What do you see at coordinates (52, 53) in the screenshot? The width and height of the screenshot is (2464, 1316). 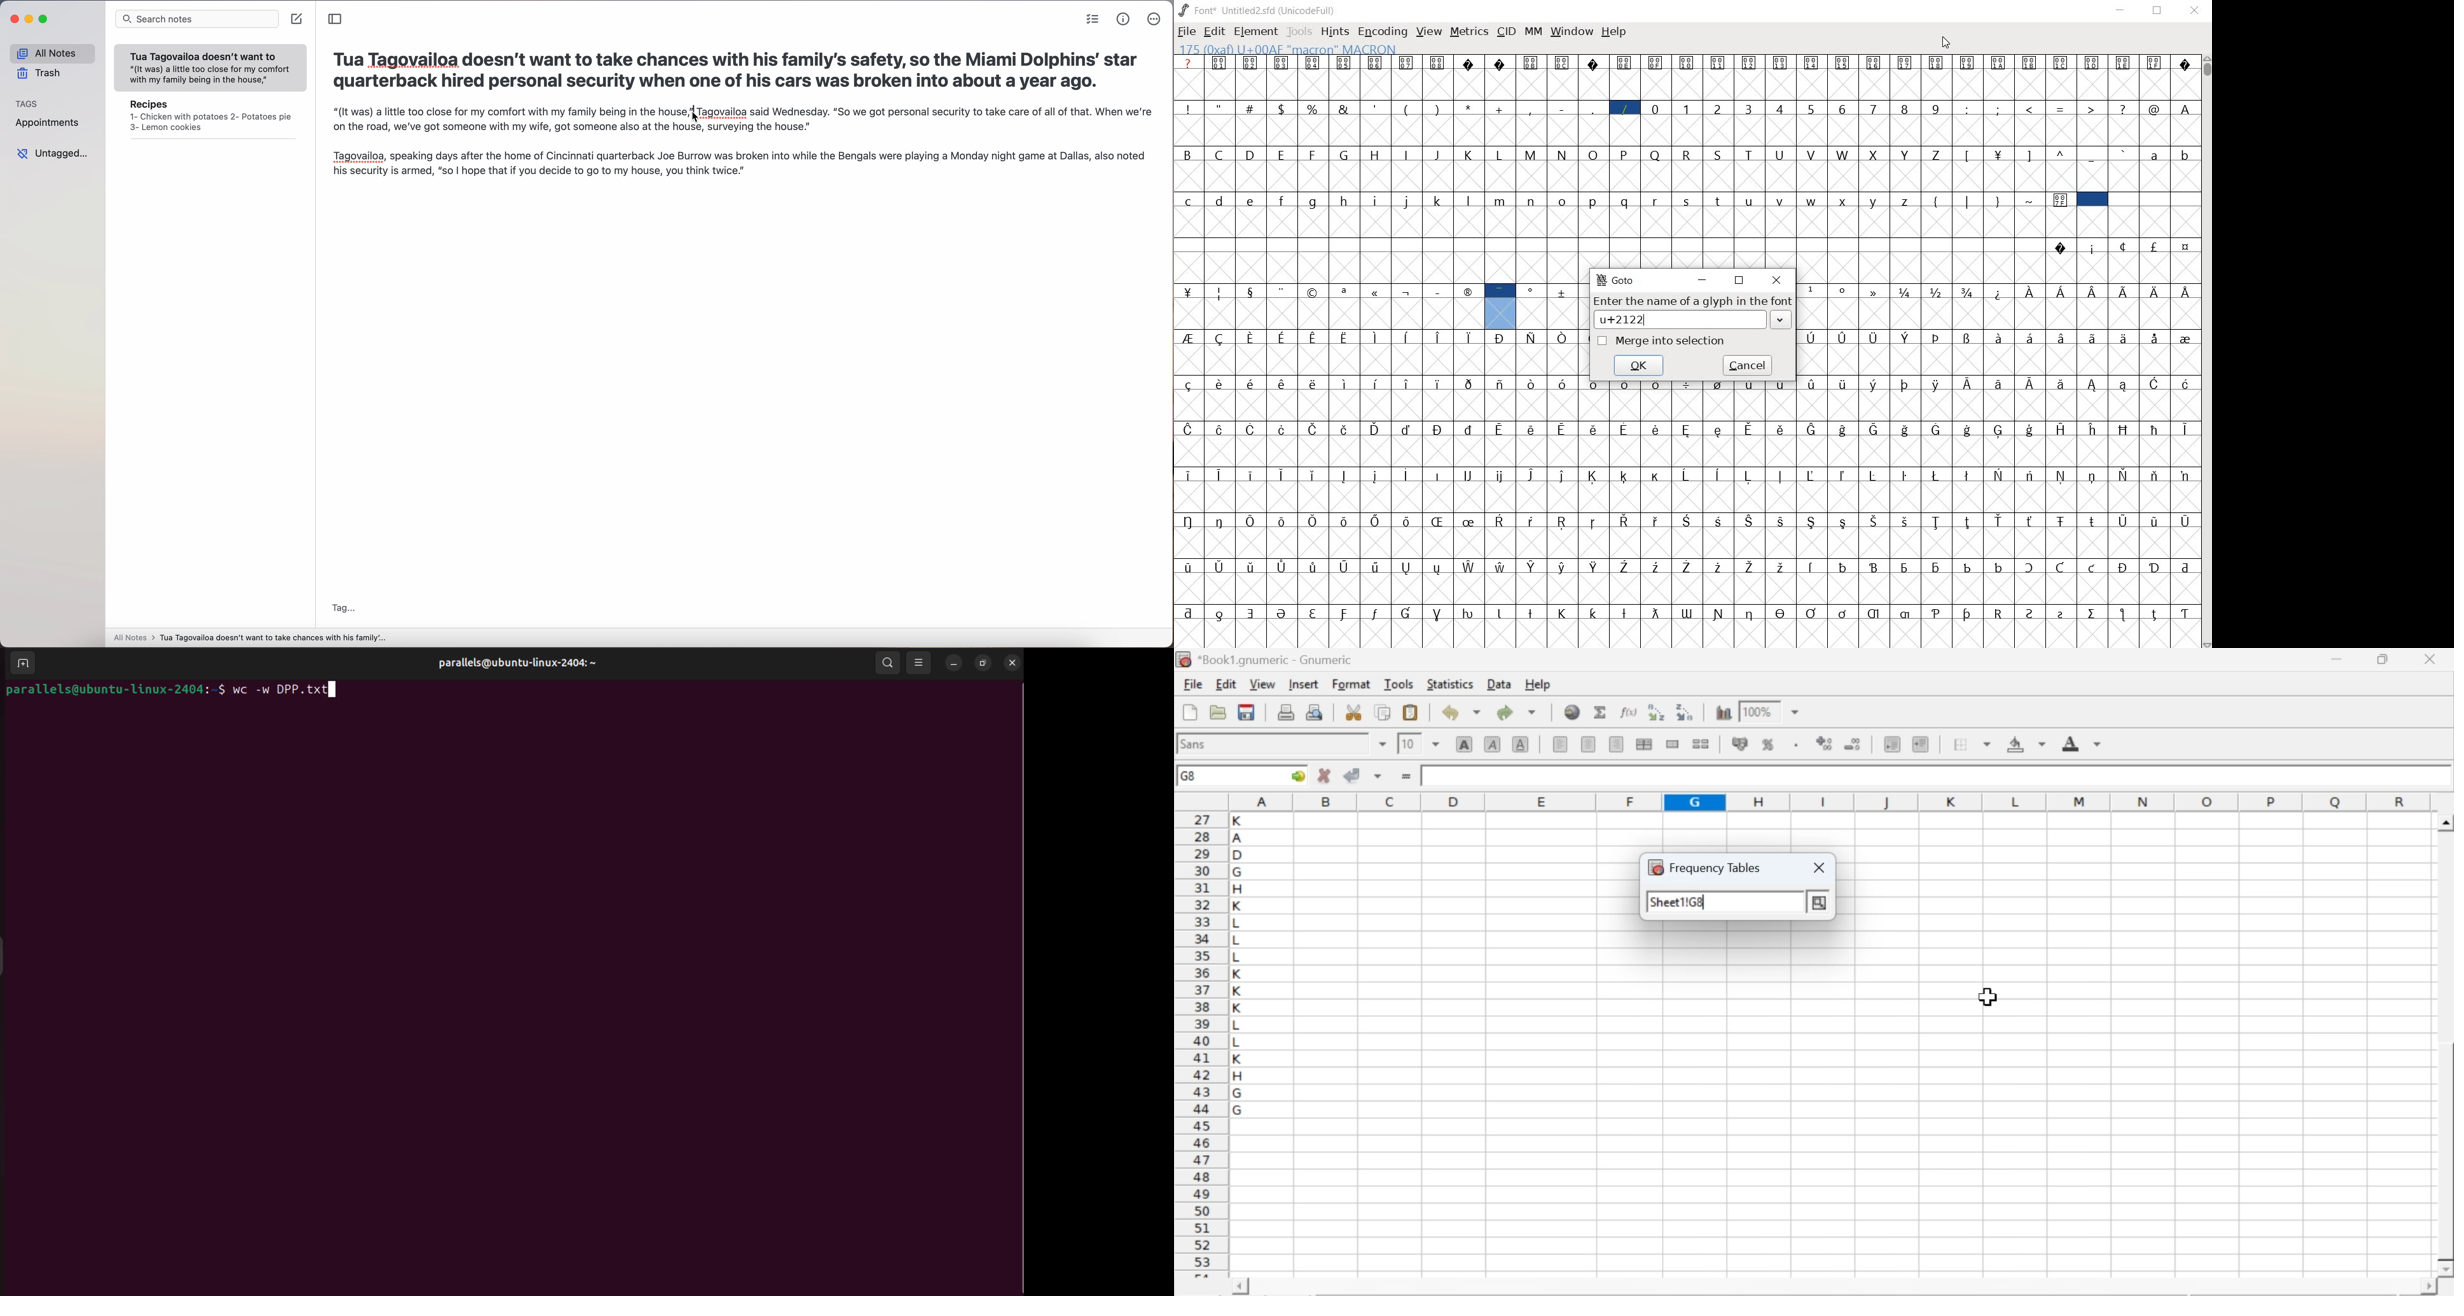 I see `all notes` at bounding box center [52, 53].